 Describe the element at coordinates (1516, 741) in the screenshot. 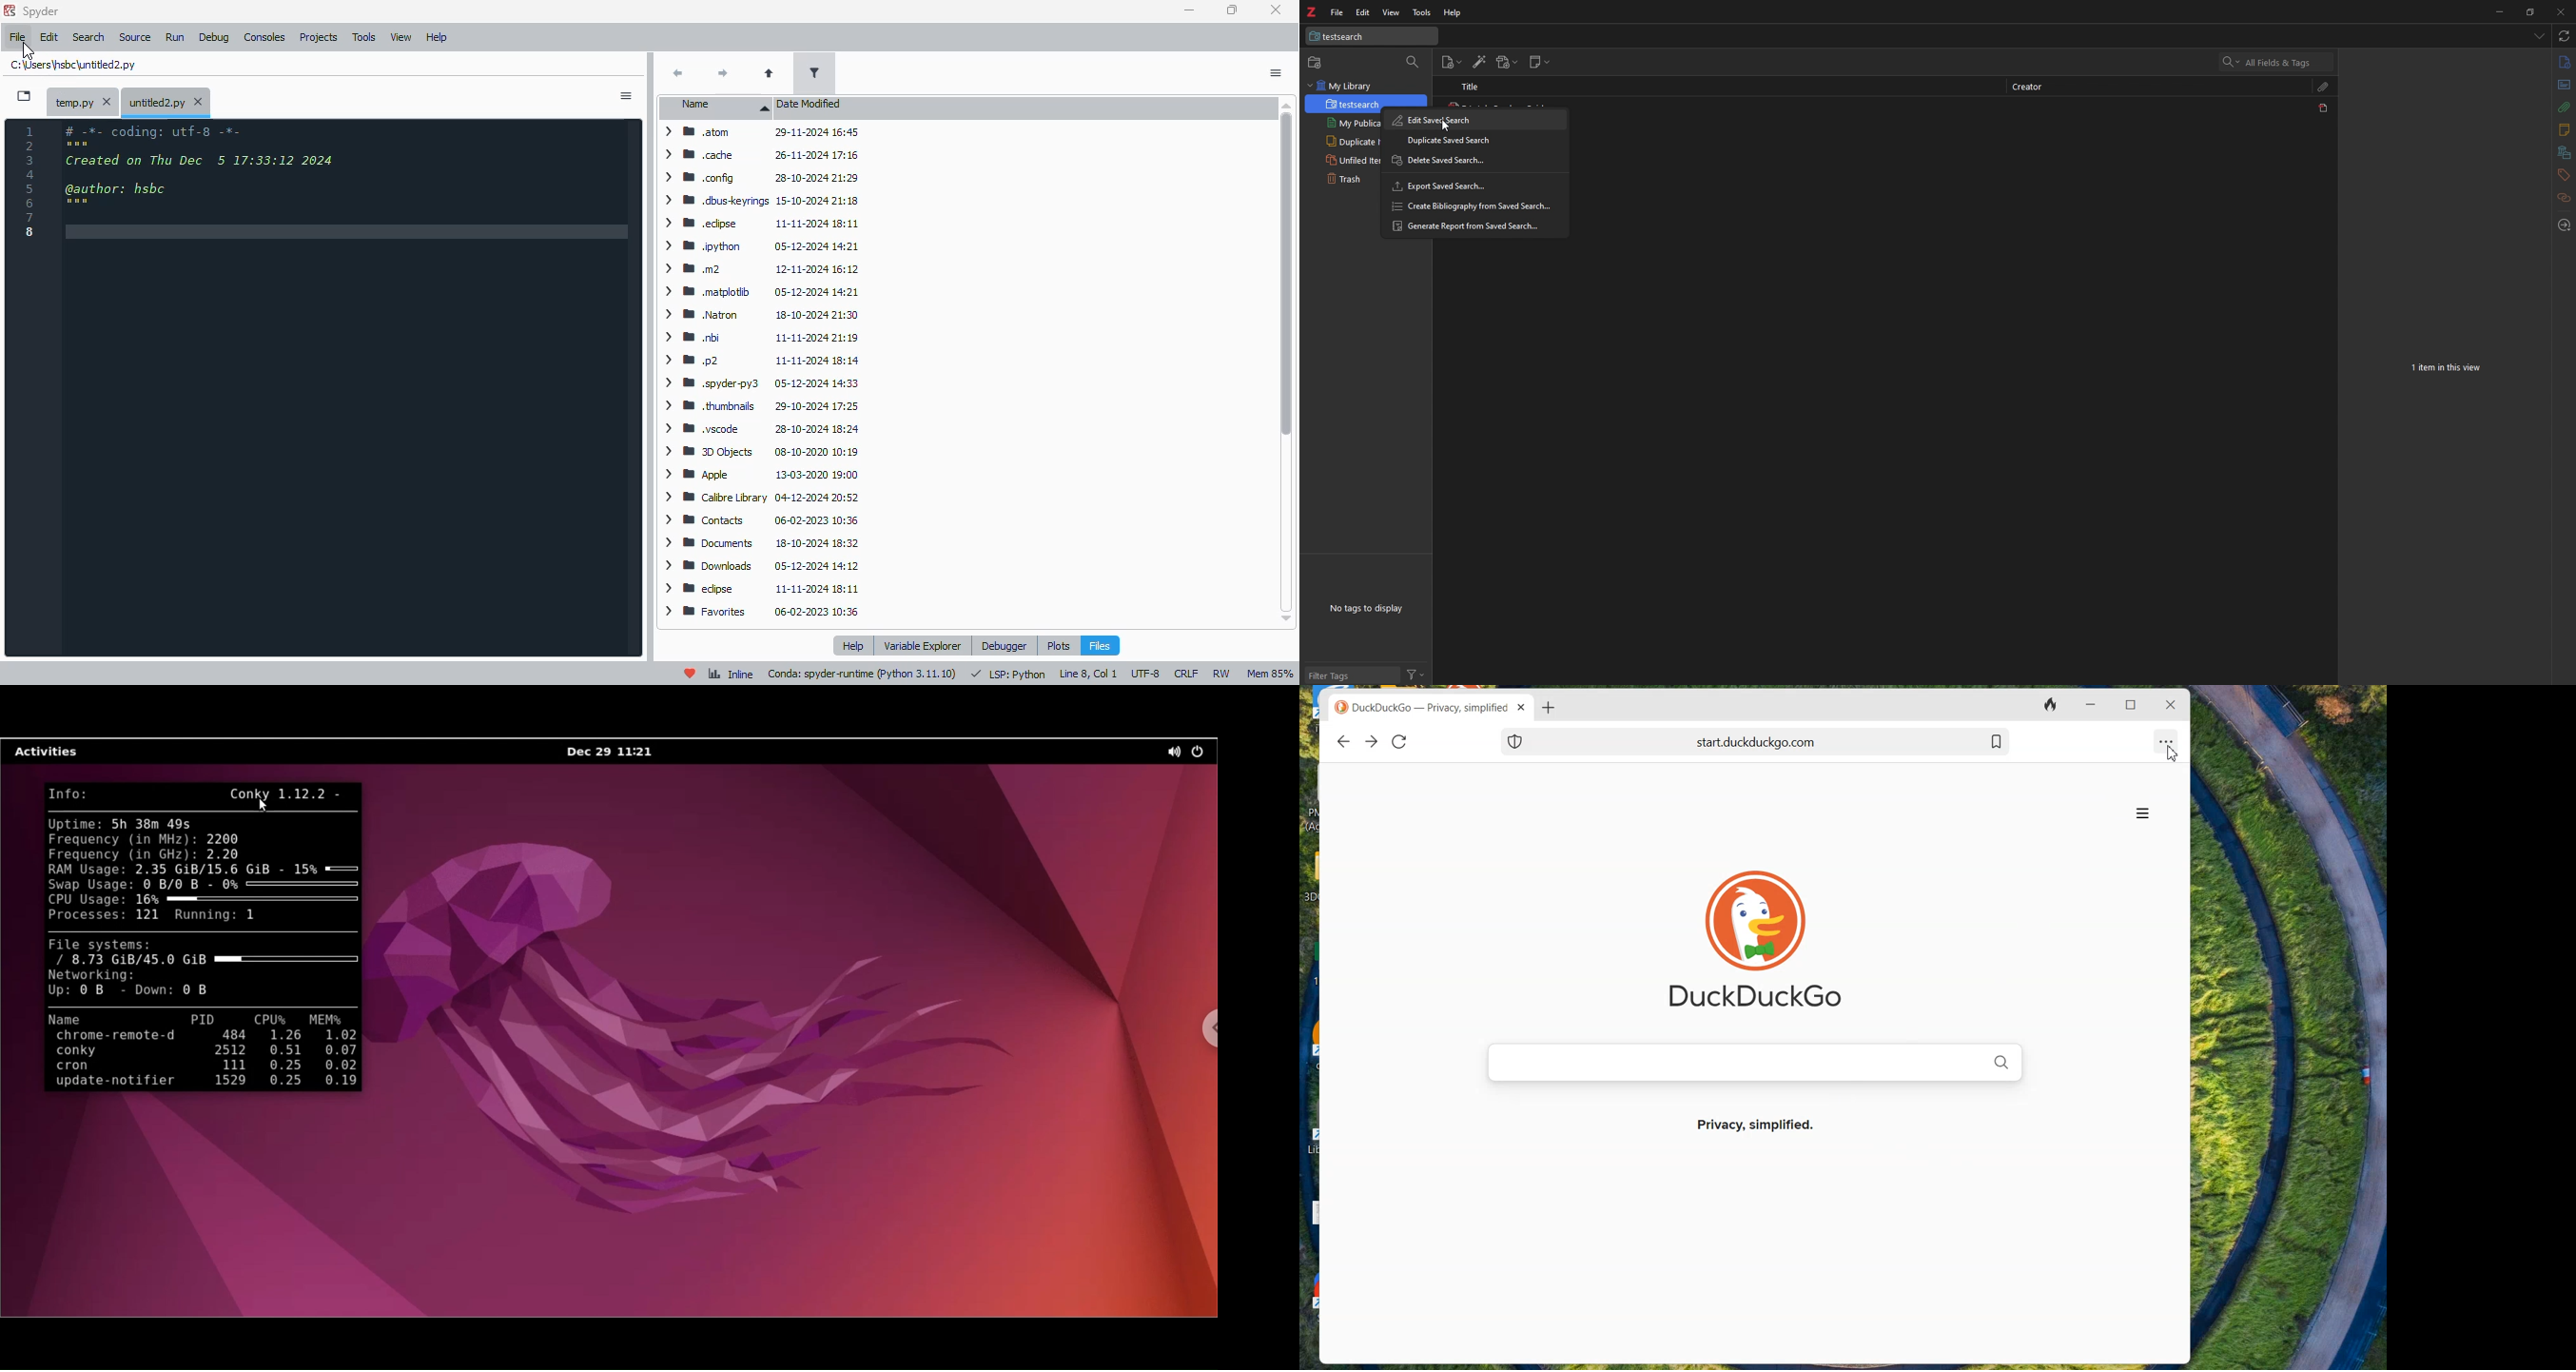

I see `Shield Icon ` at that location.